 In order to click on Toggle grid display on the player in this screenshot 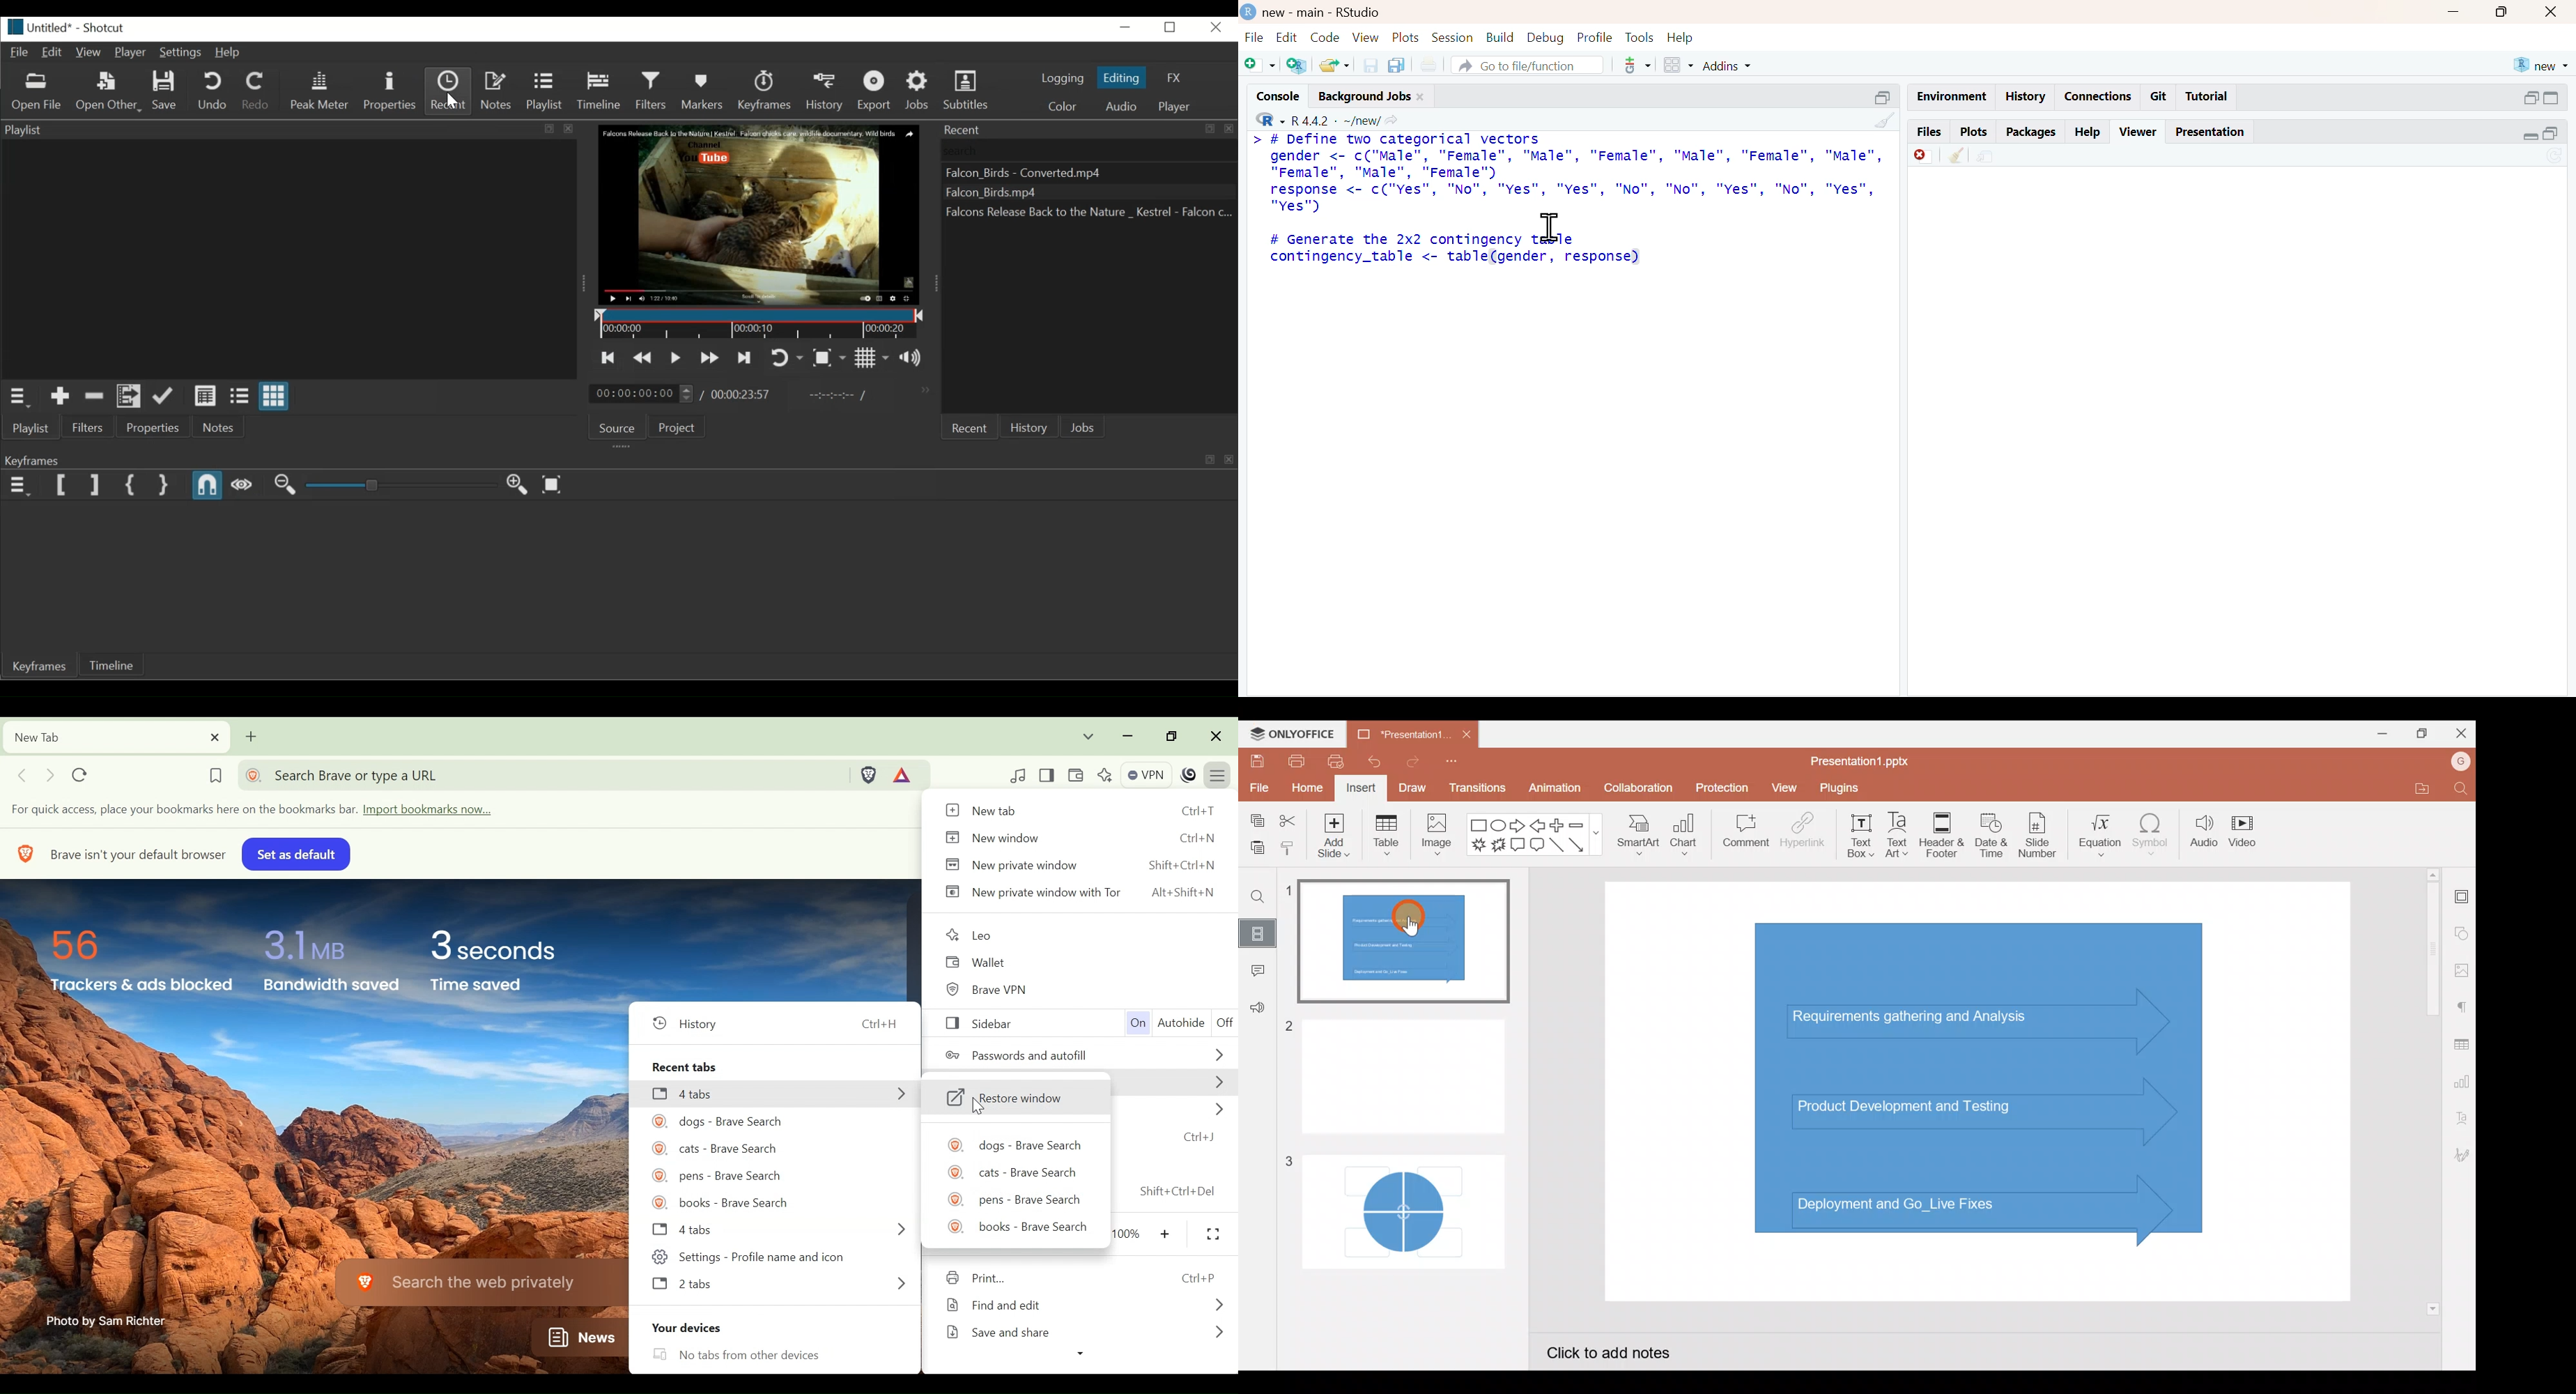, I will do `click(872, 358)`.